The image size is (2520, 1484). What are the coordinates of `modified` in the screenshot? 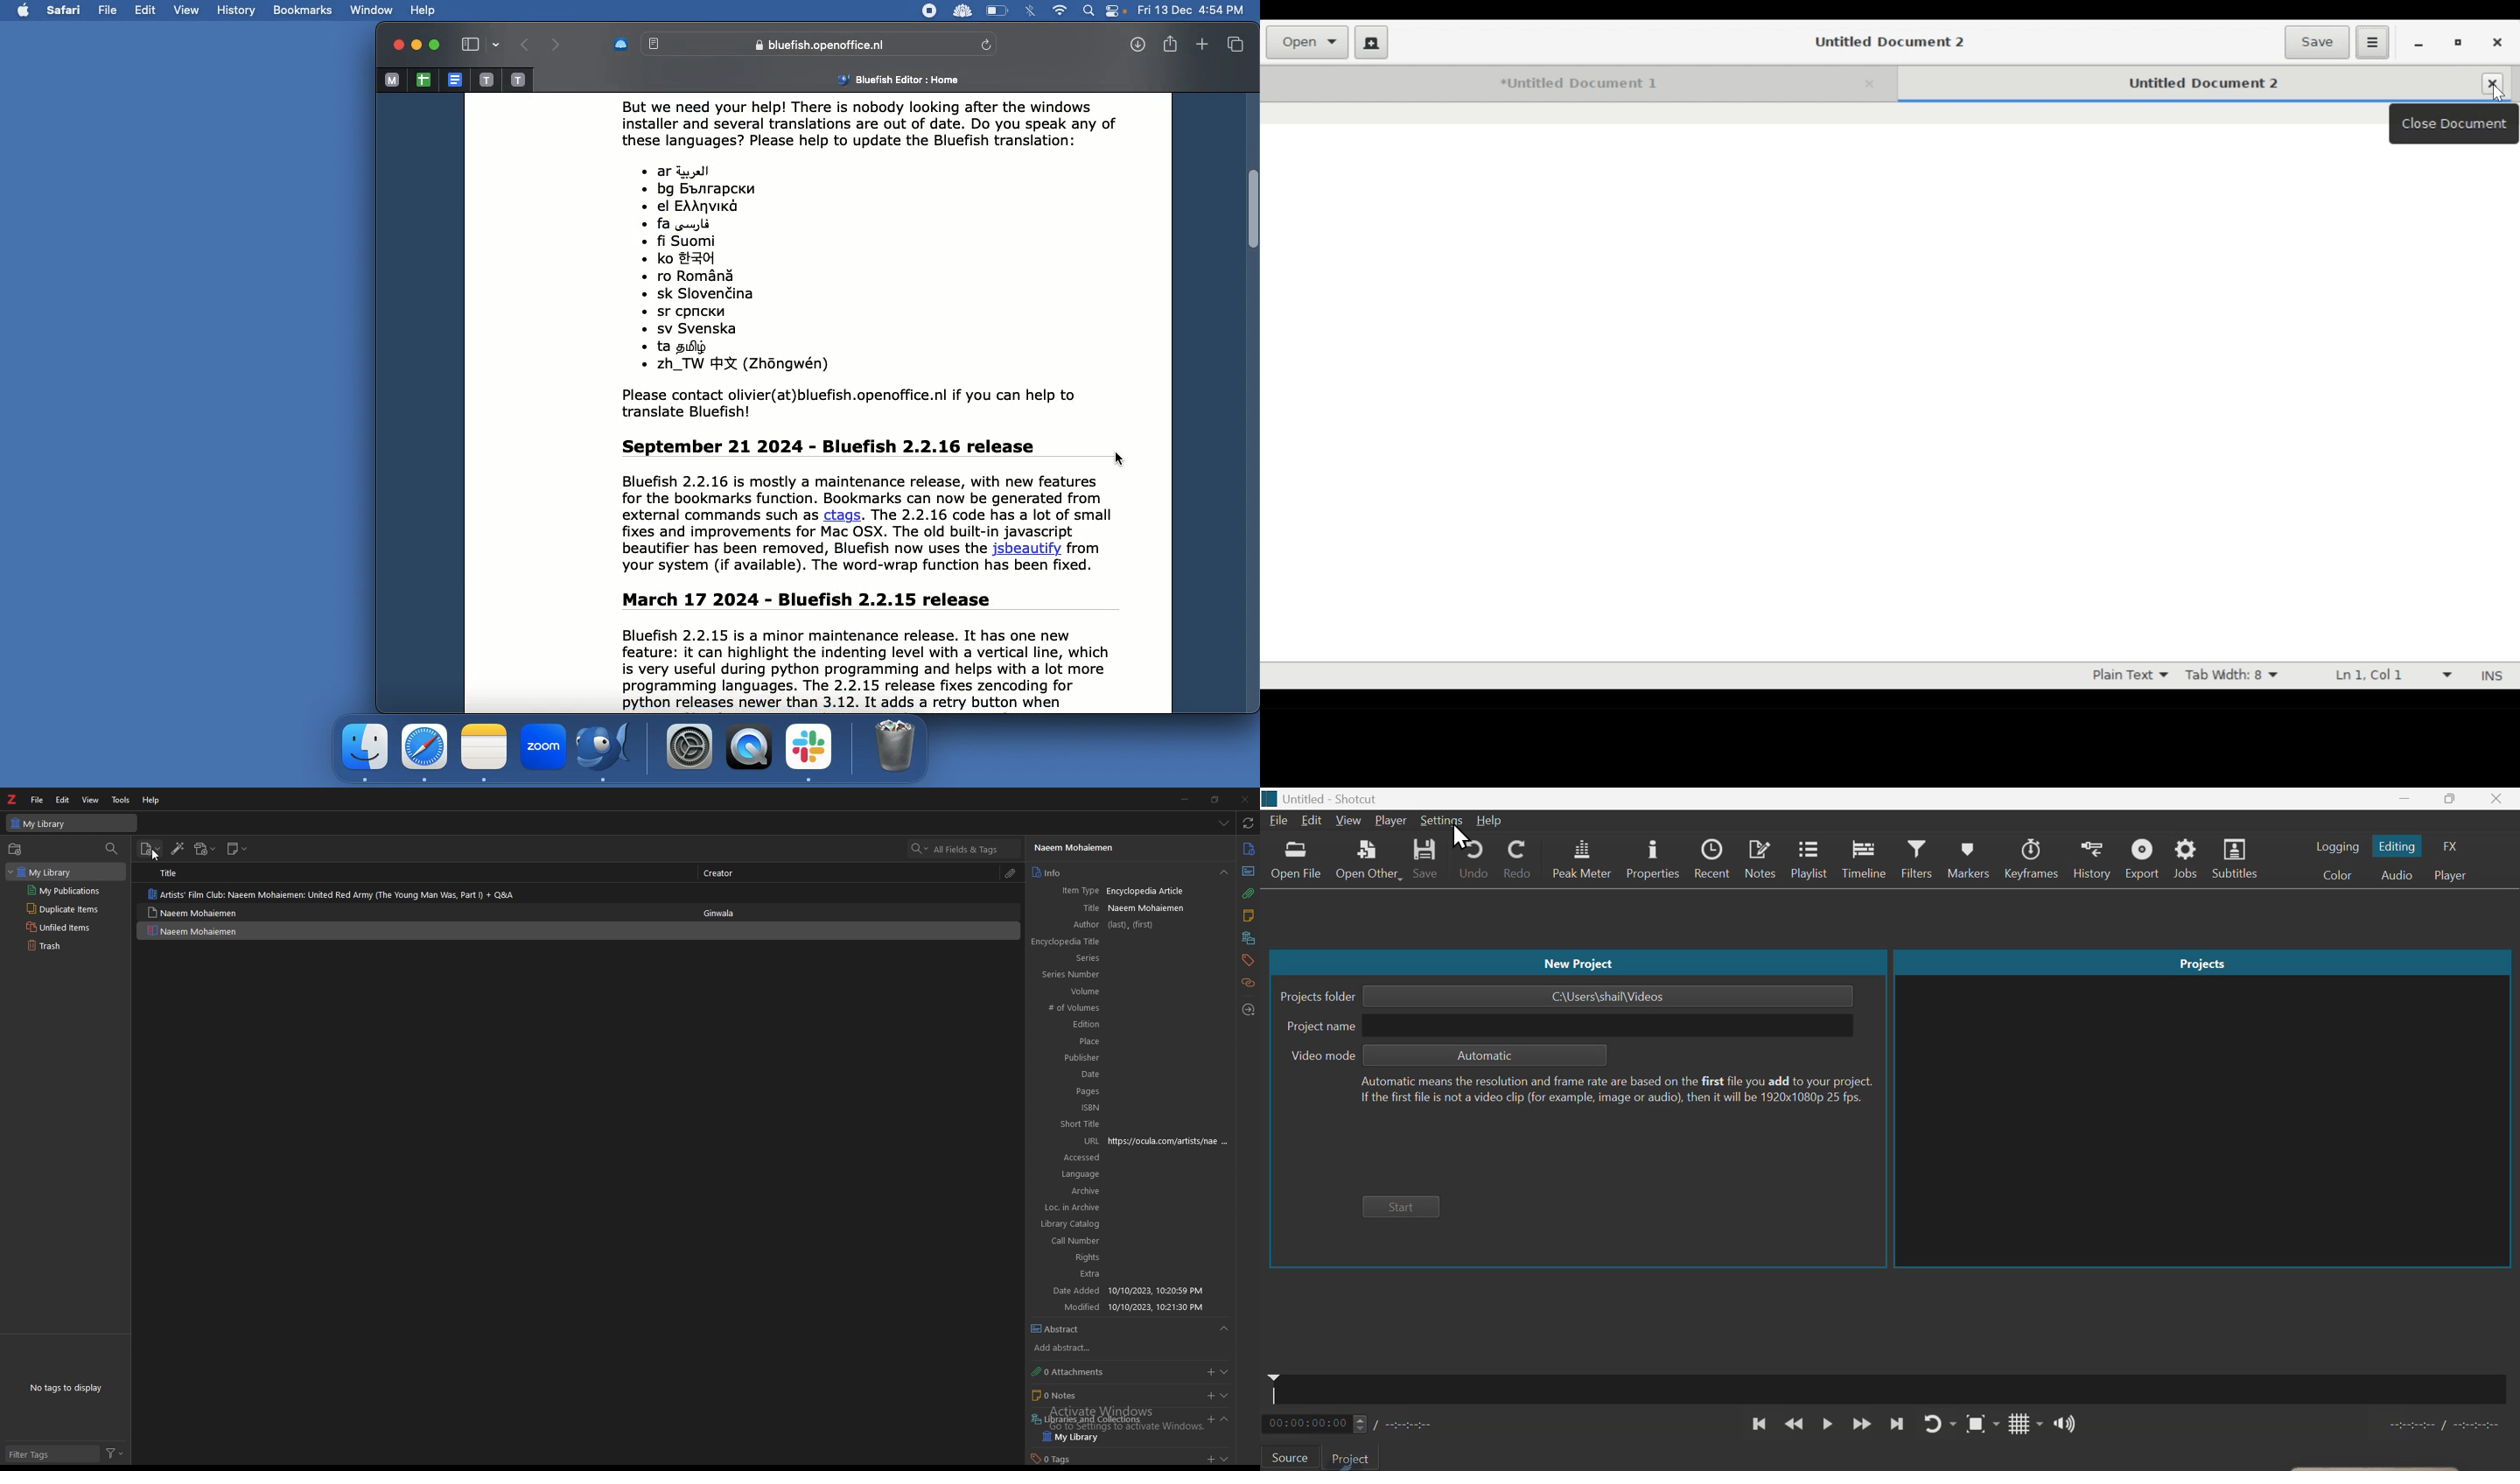 It's located at (1066, 1307).